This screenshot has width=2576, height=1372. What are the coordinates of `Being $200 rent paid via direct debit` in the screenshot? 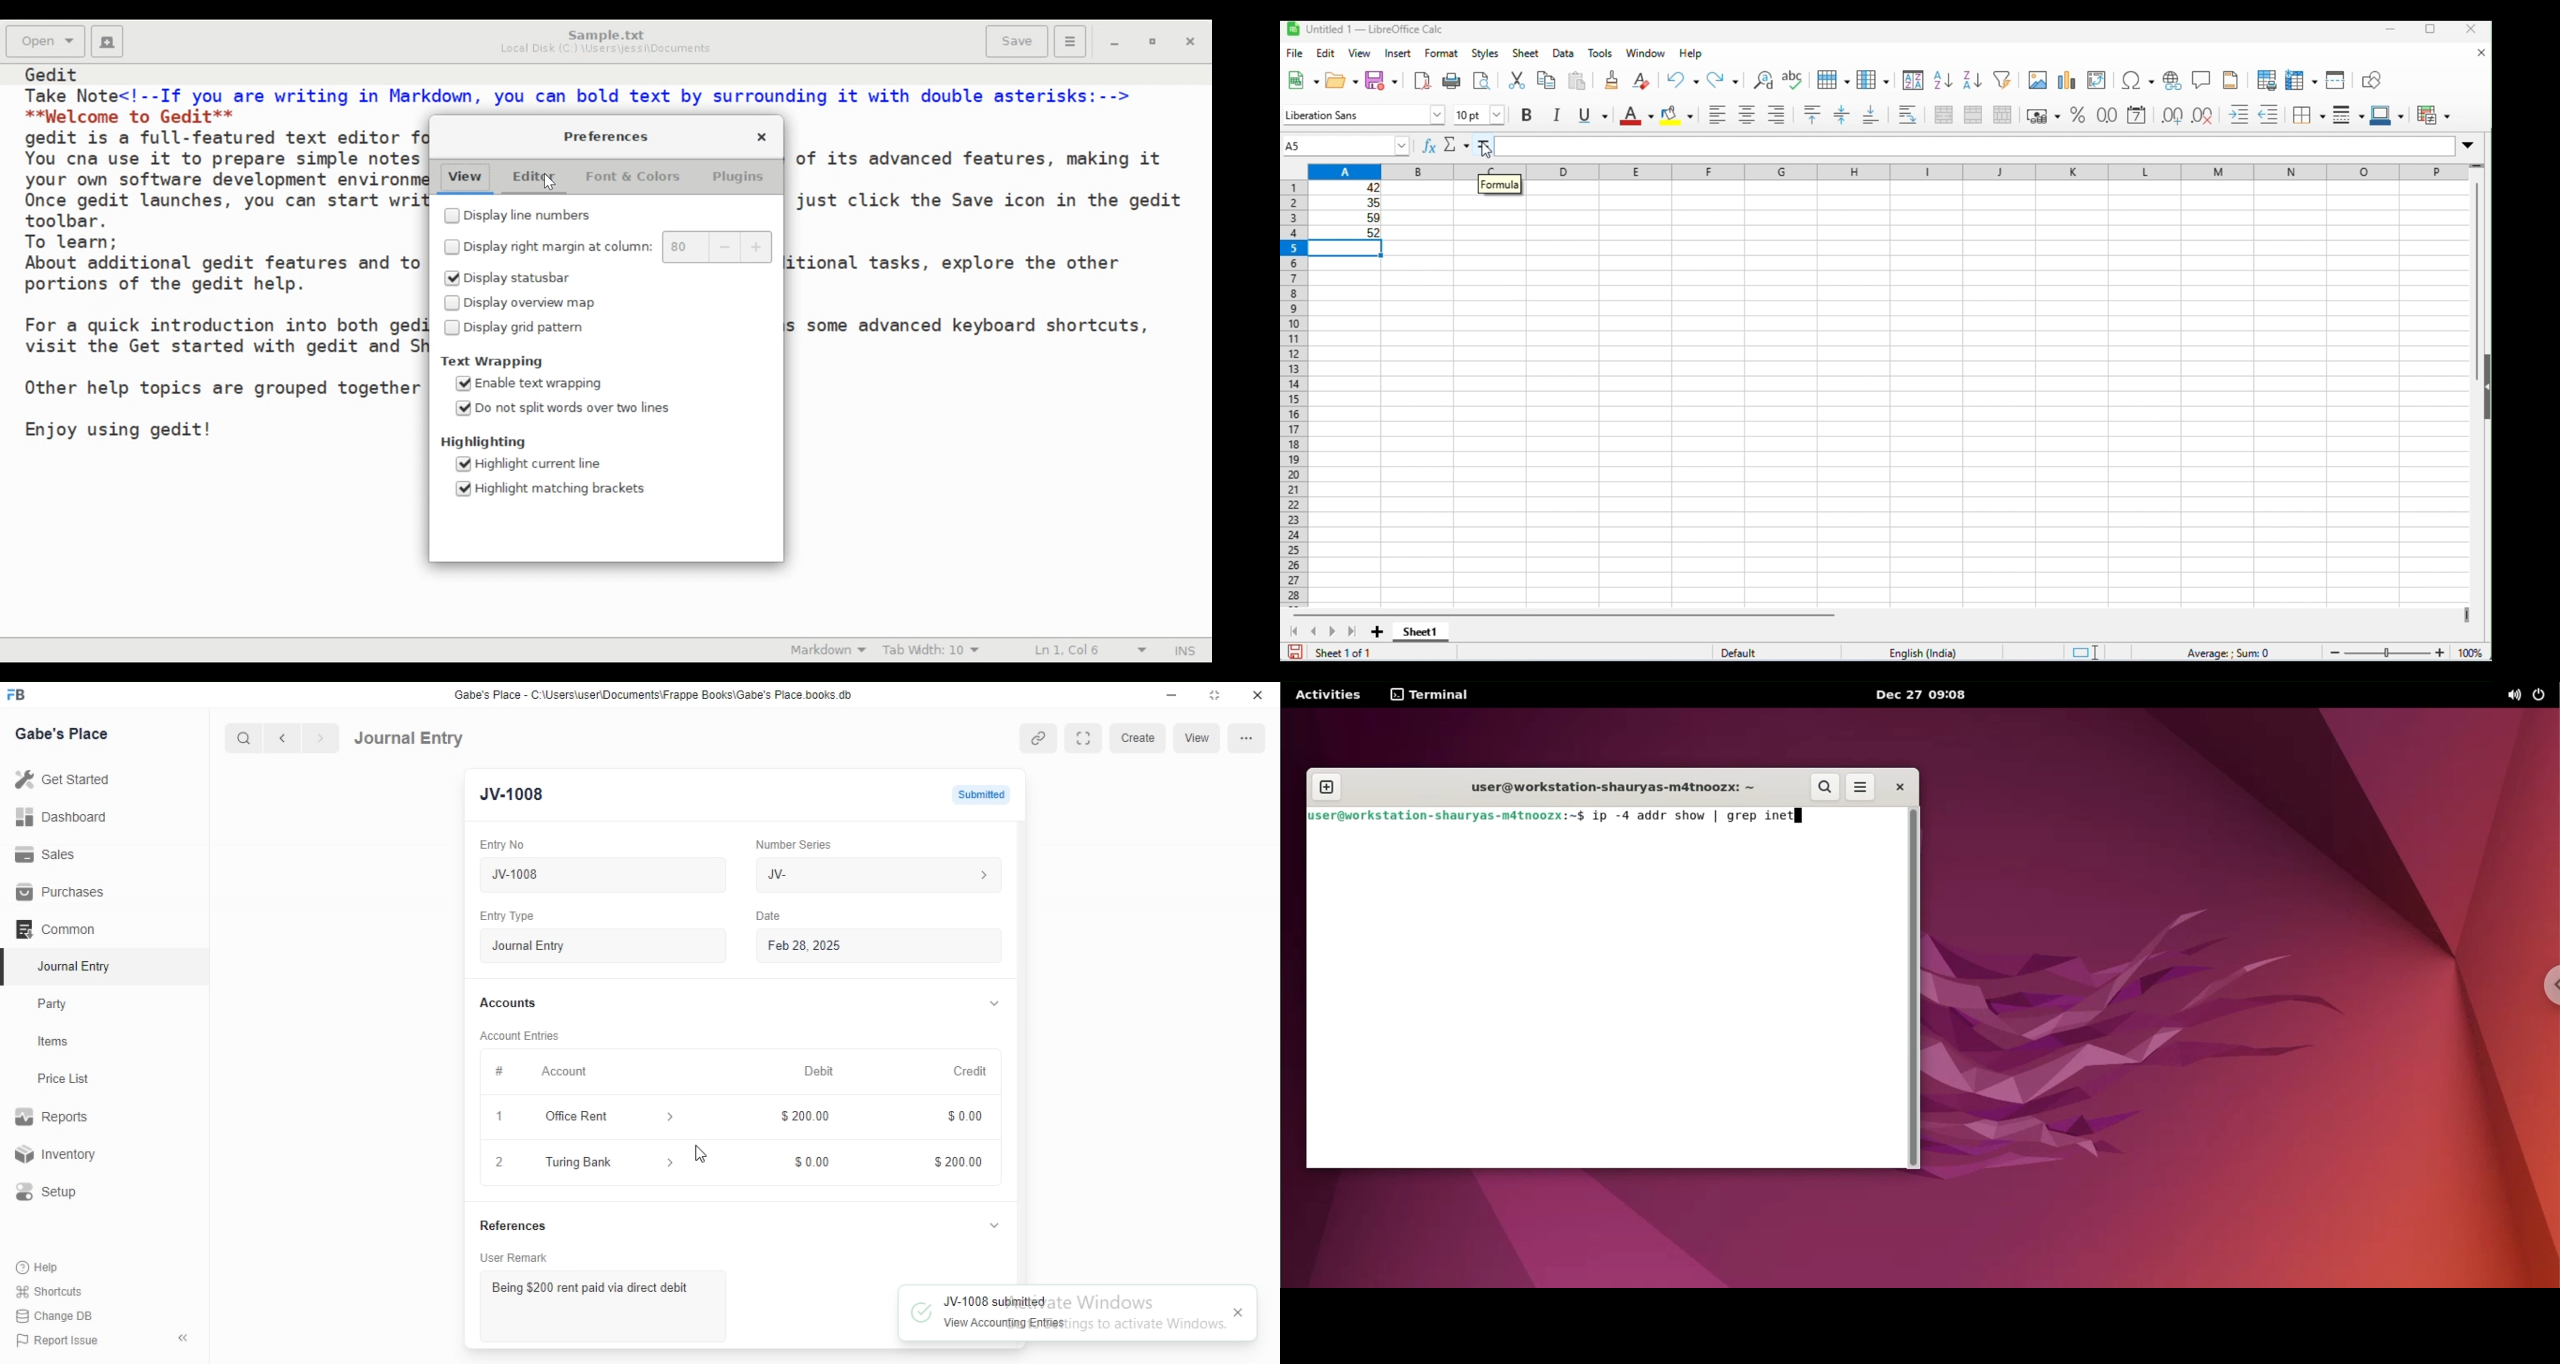 It's located at (597, 1284).